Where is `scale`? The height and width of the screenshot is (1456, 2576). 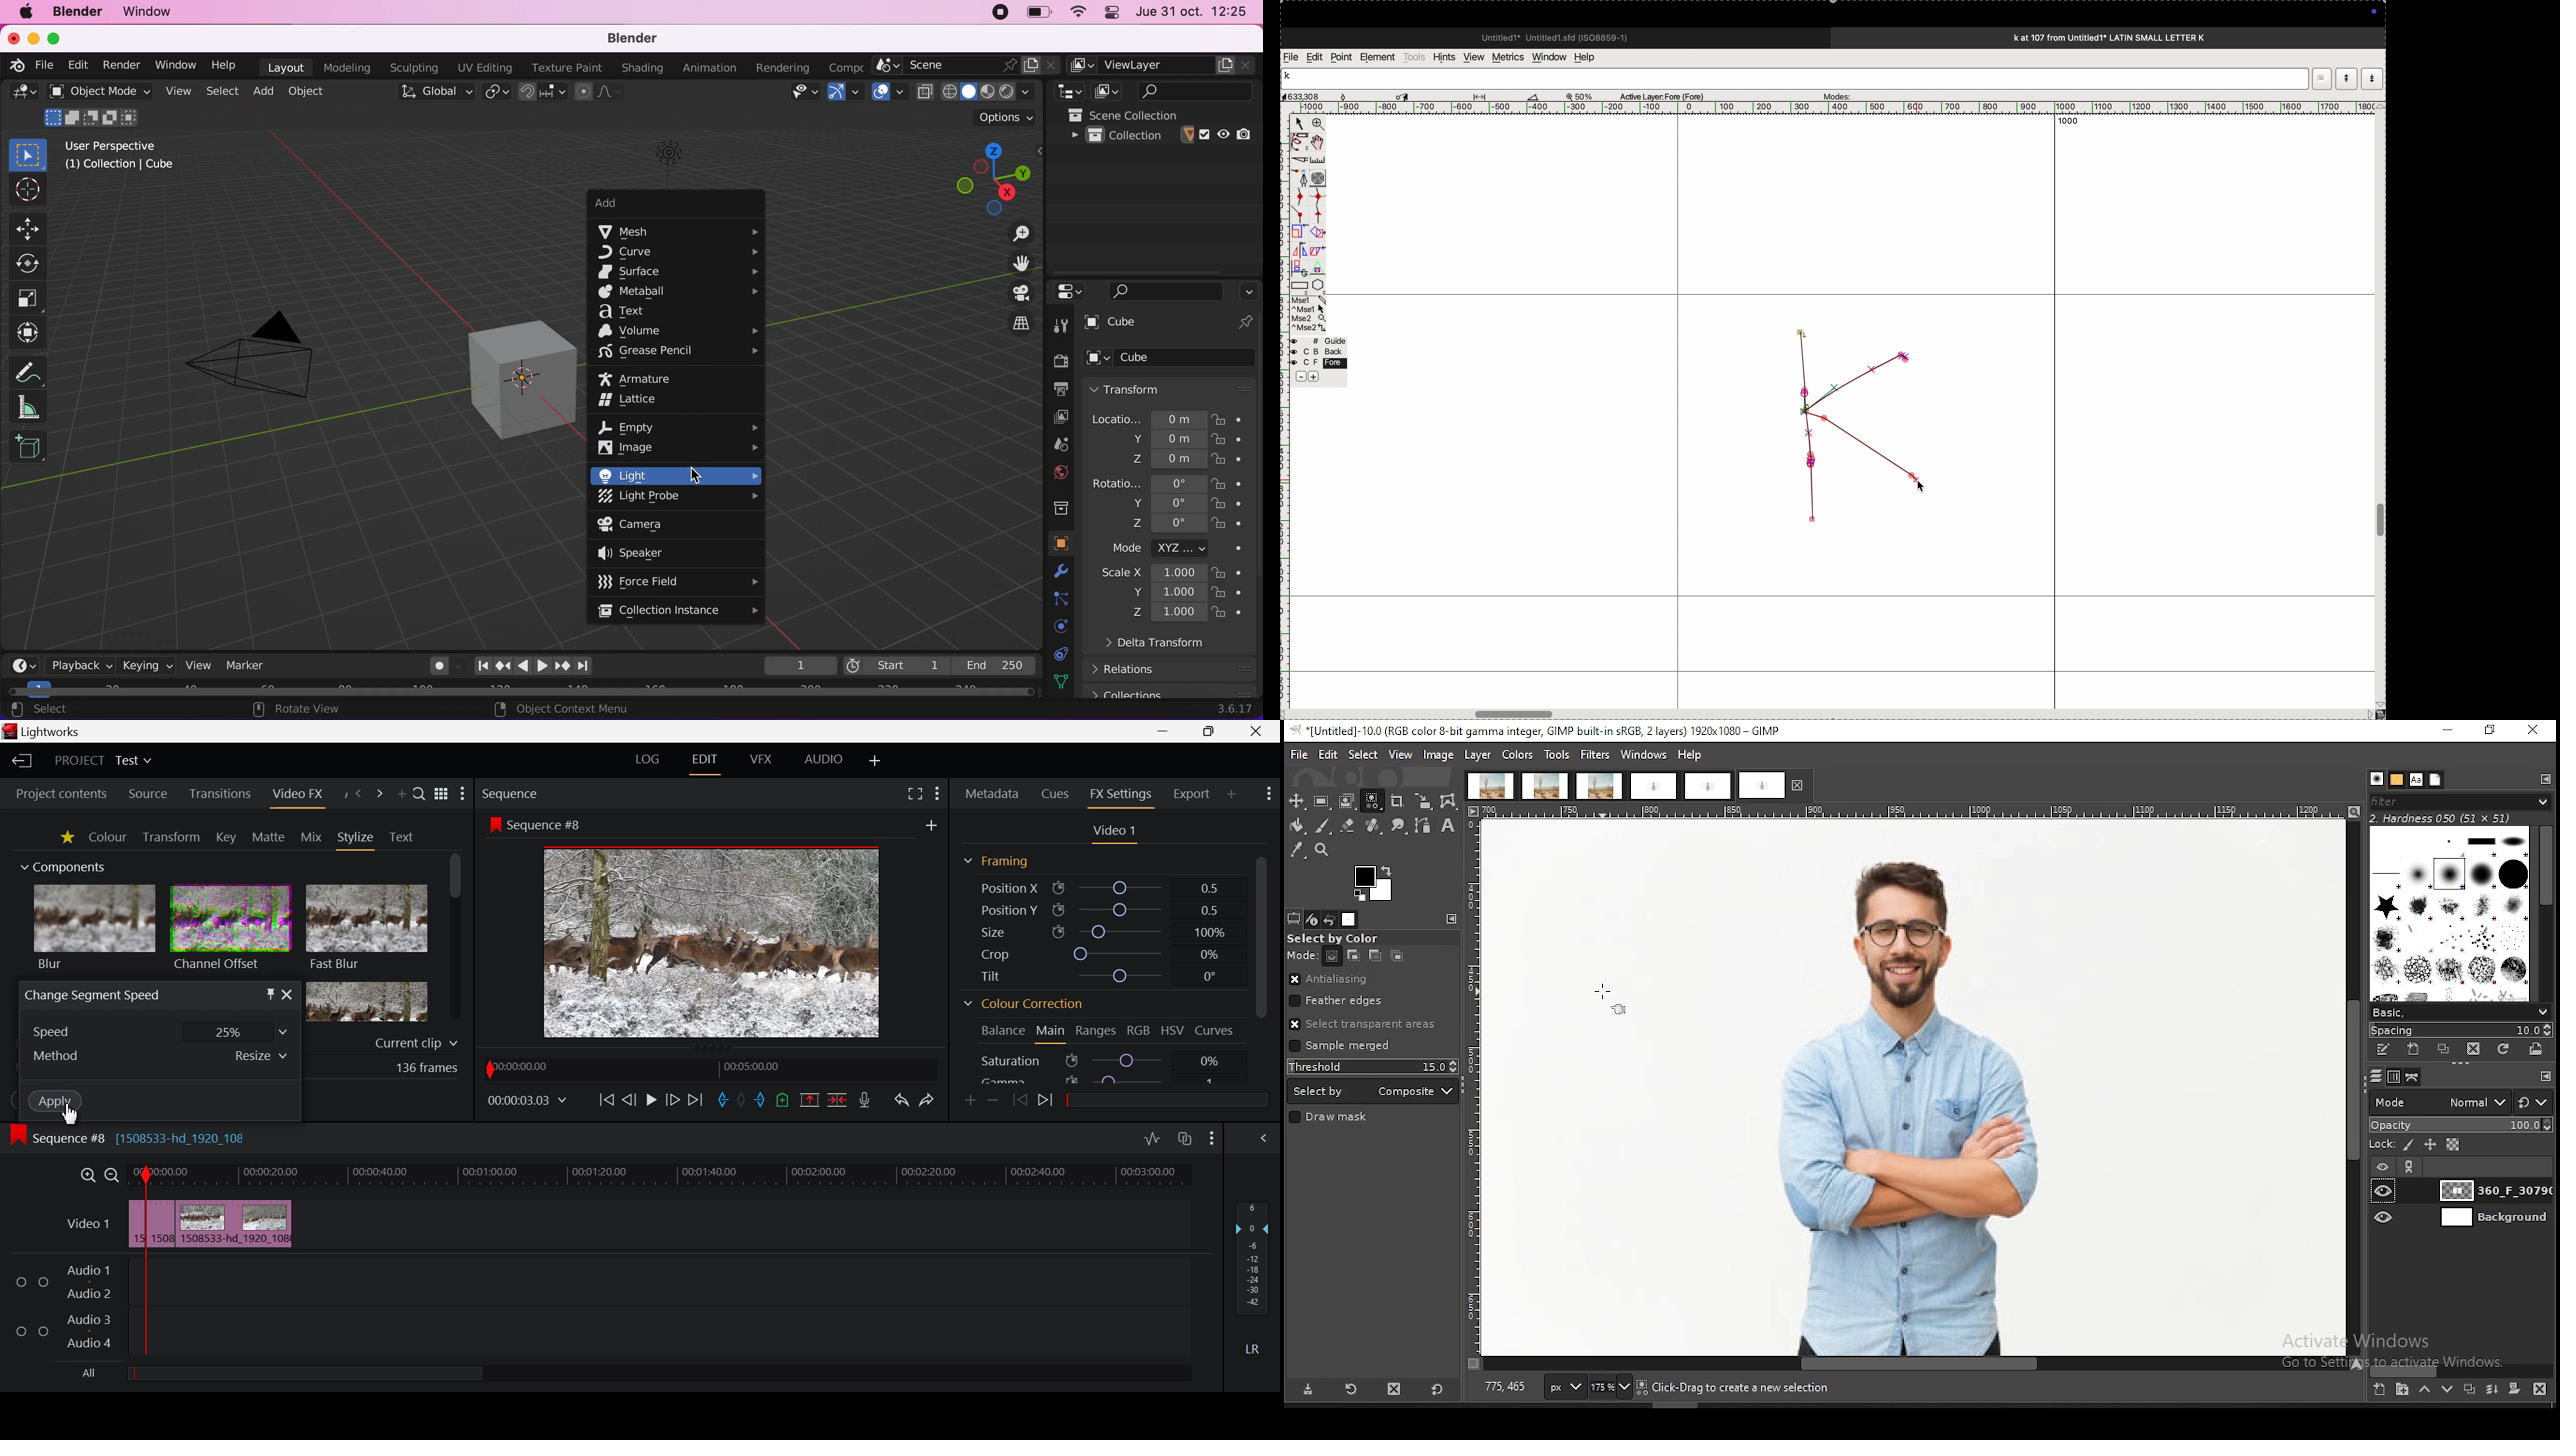
scale is located at coordinates (1320, 160).